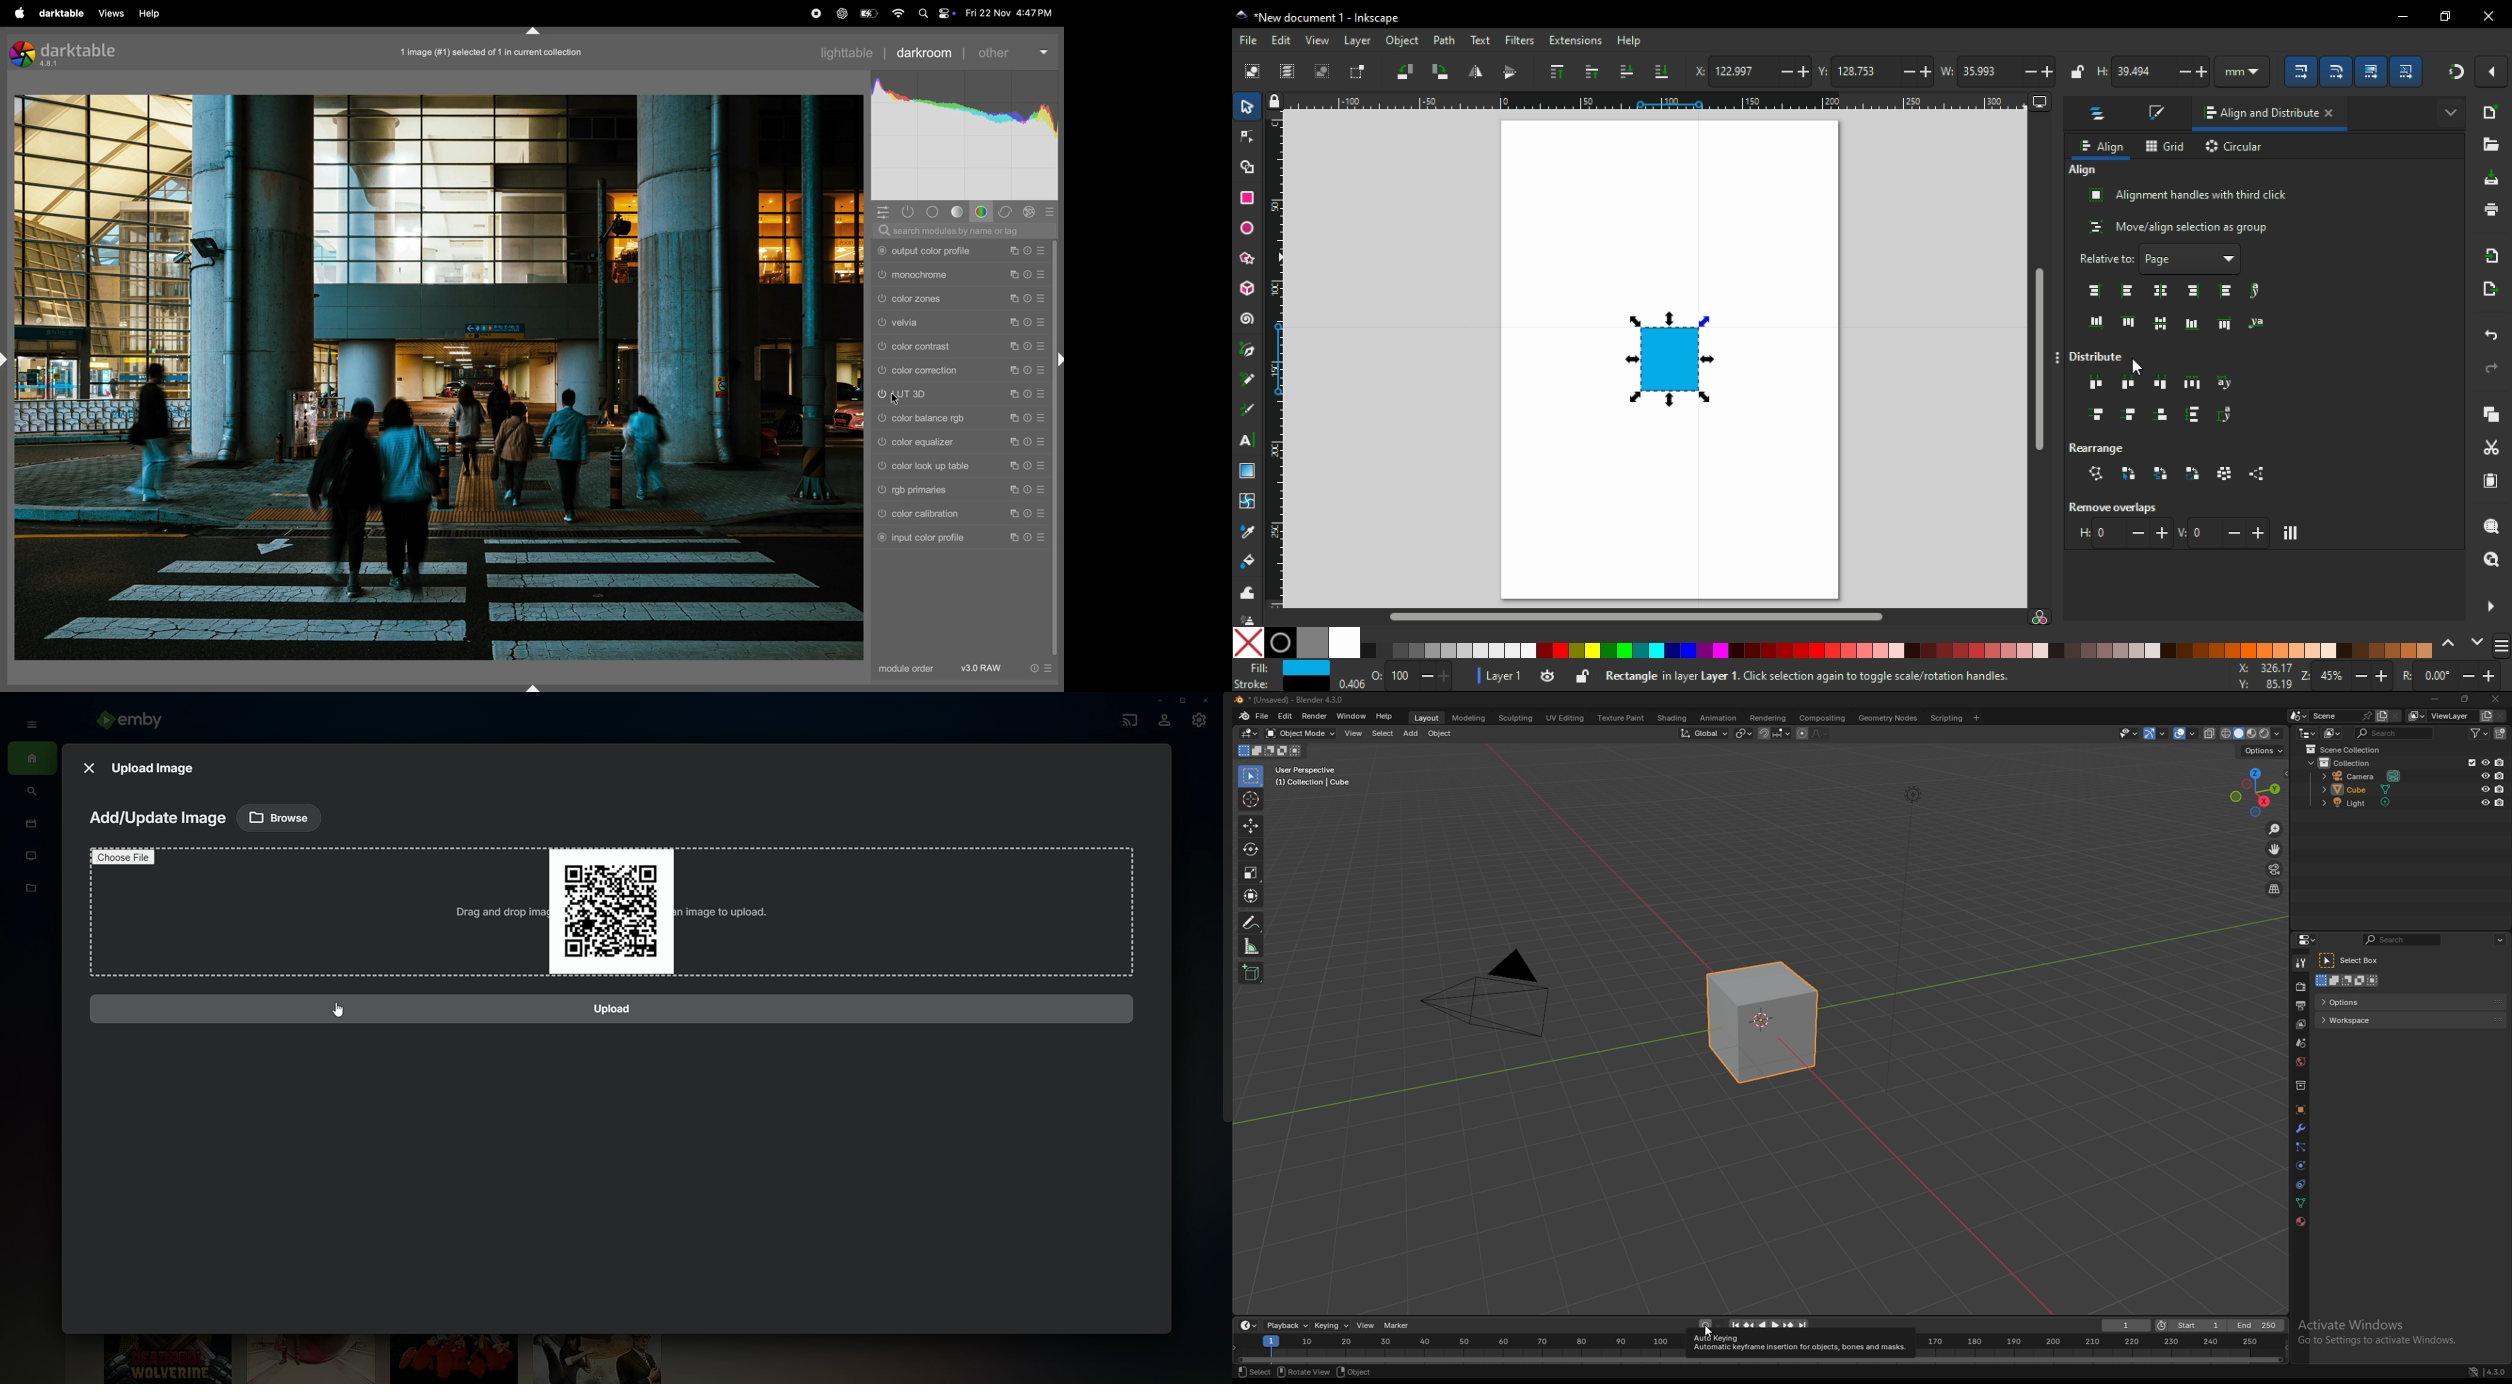 This screenshot has width=2520, height=1400. I want to click on reset, so click(1027, 368).